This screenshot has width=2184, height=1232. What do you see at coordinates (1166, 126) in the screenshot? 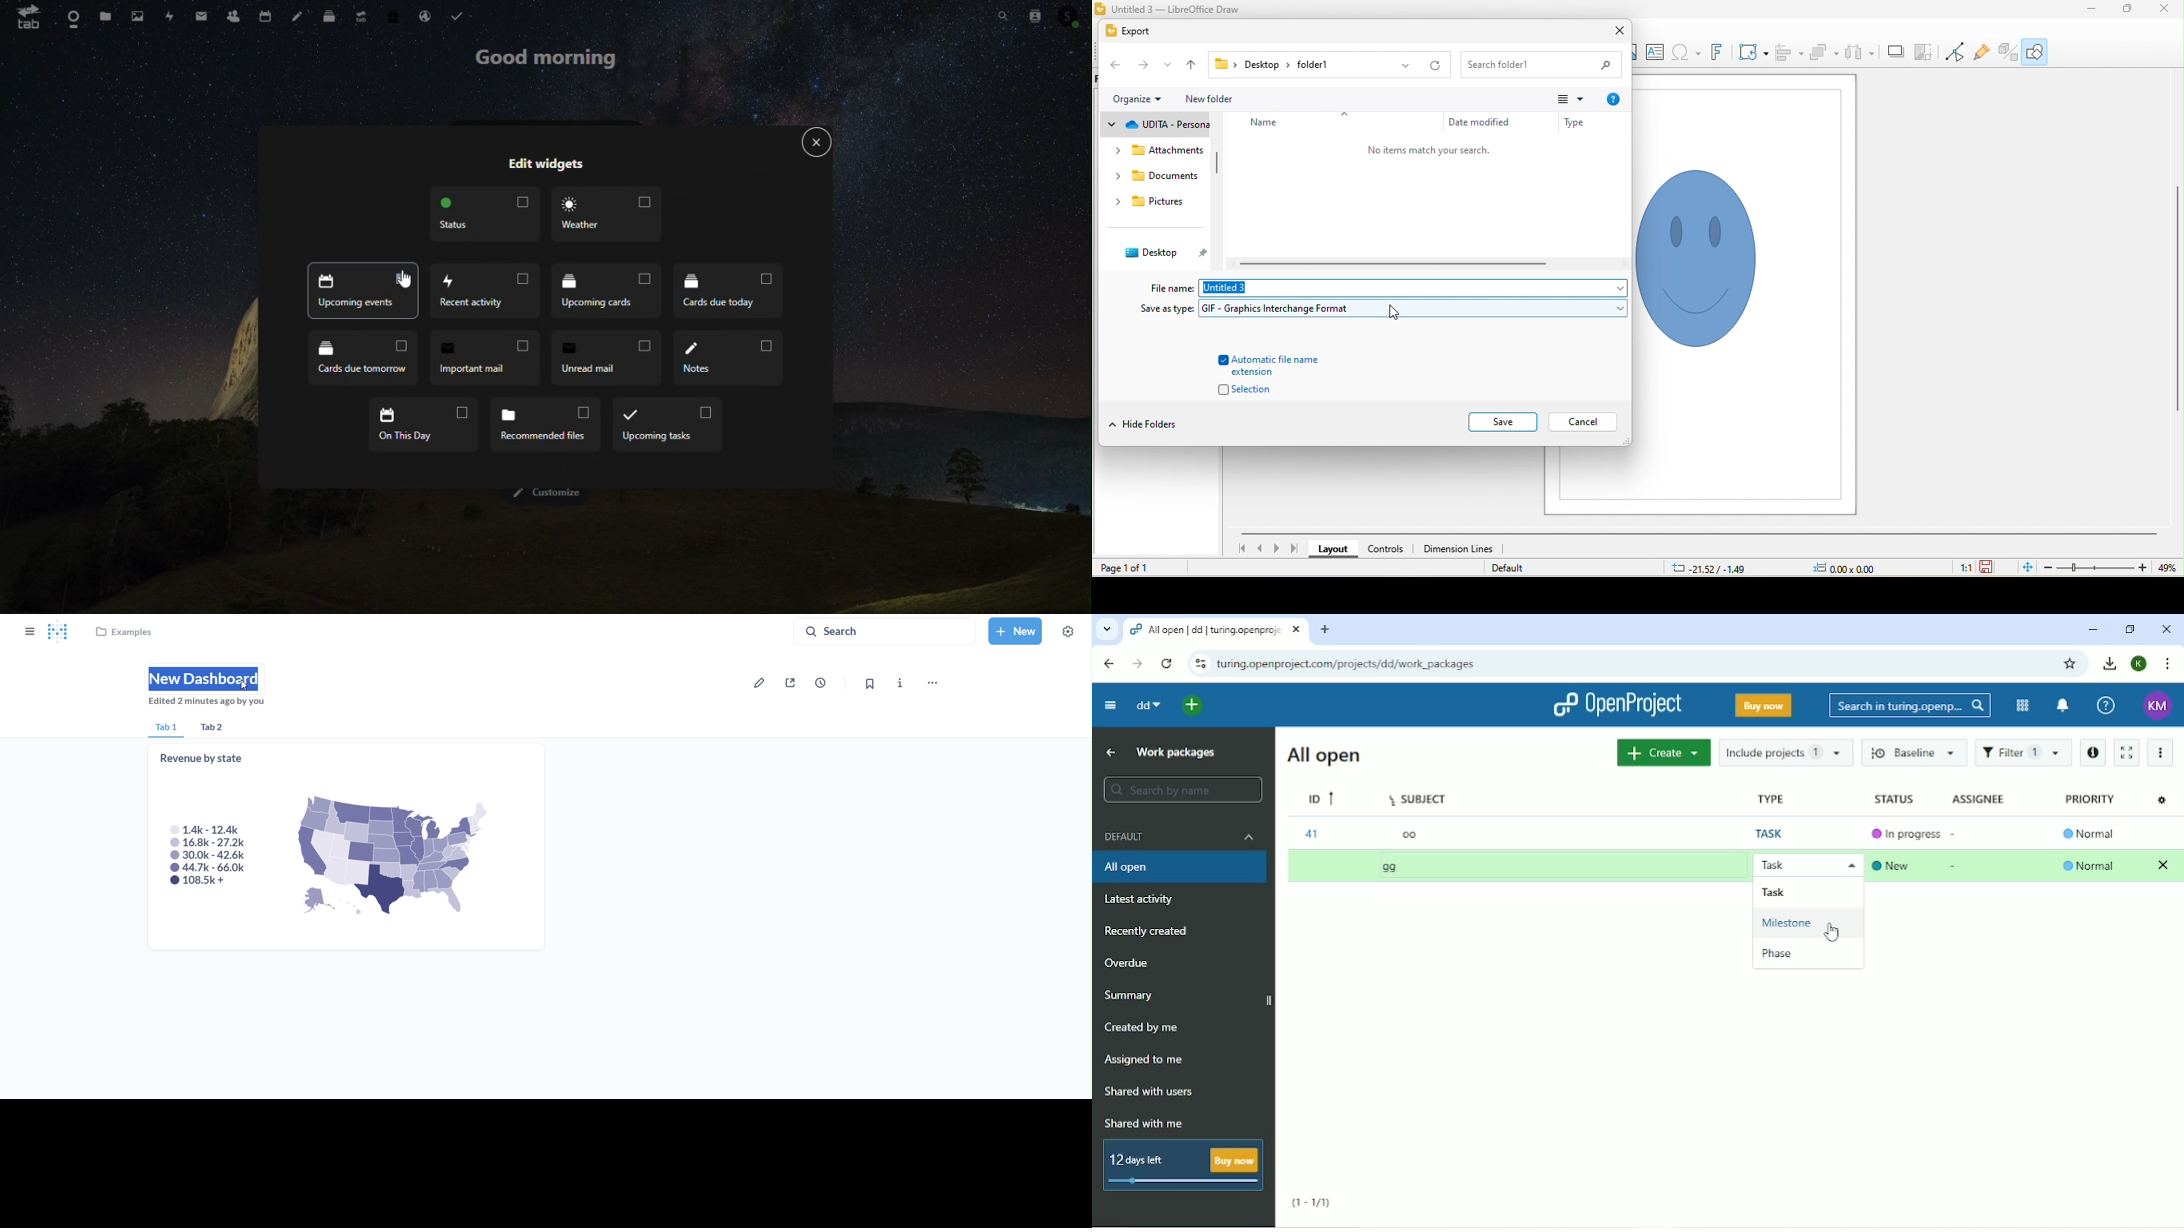
I see `udita personal` at bounding box center [1166, 126].